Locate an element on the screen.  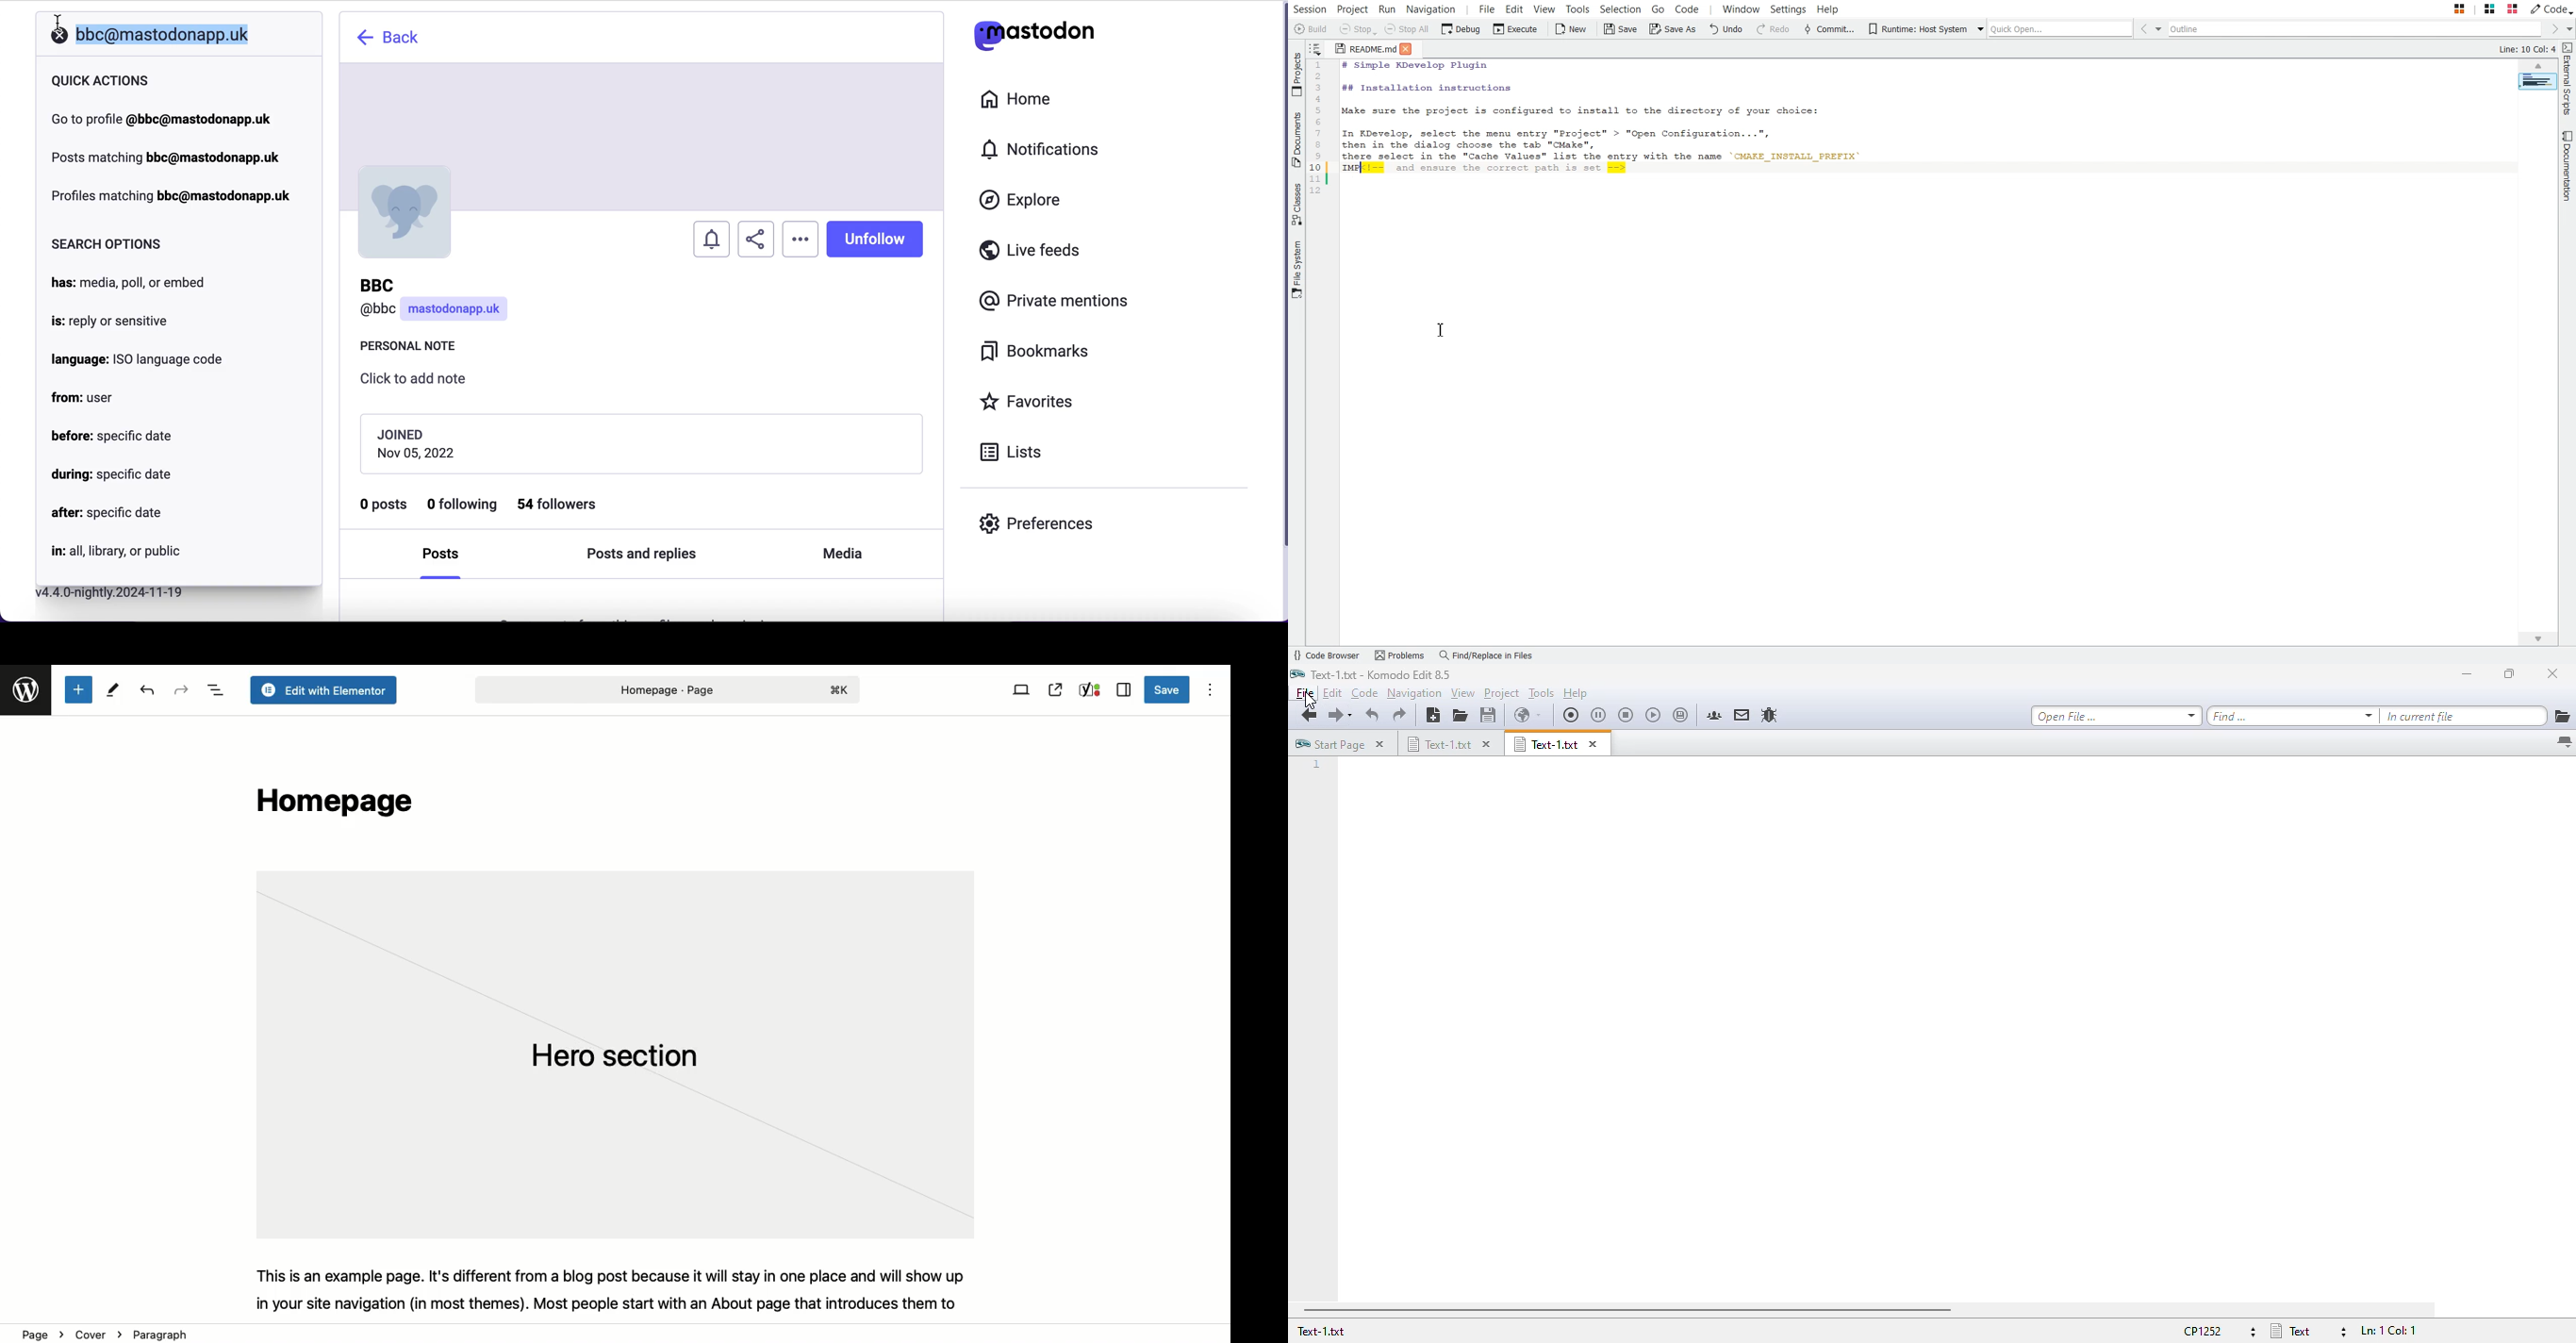
posts and replies is located at coordinates (641, 555).